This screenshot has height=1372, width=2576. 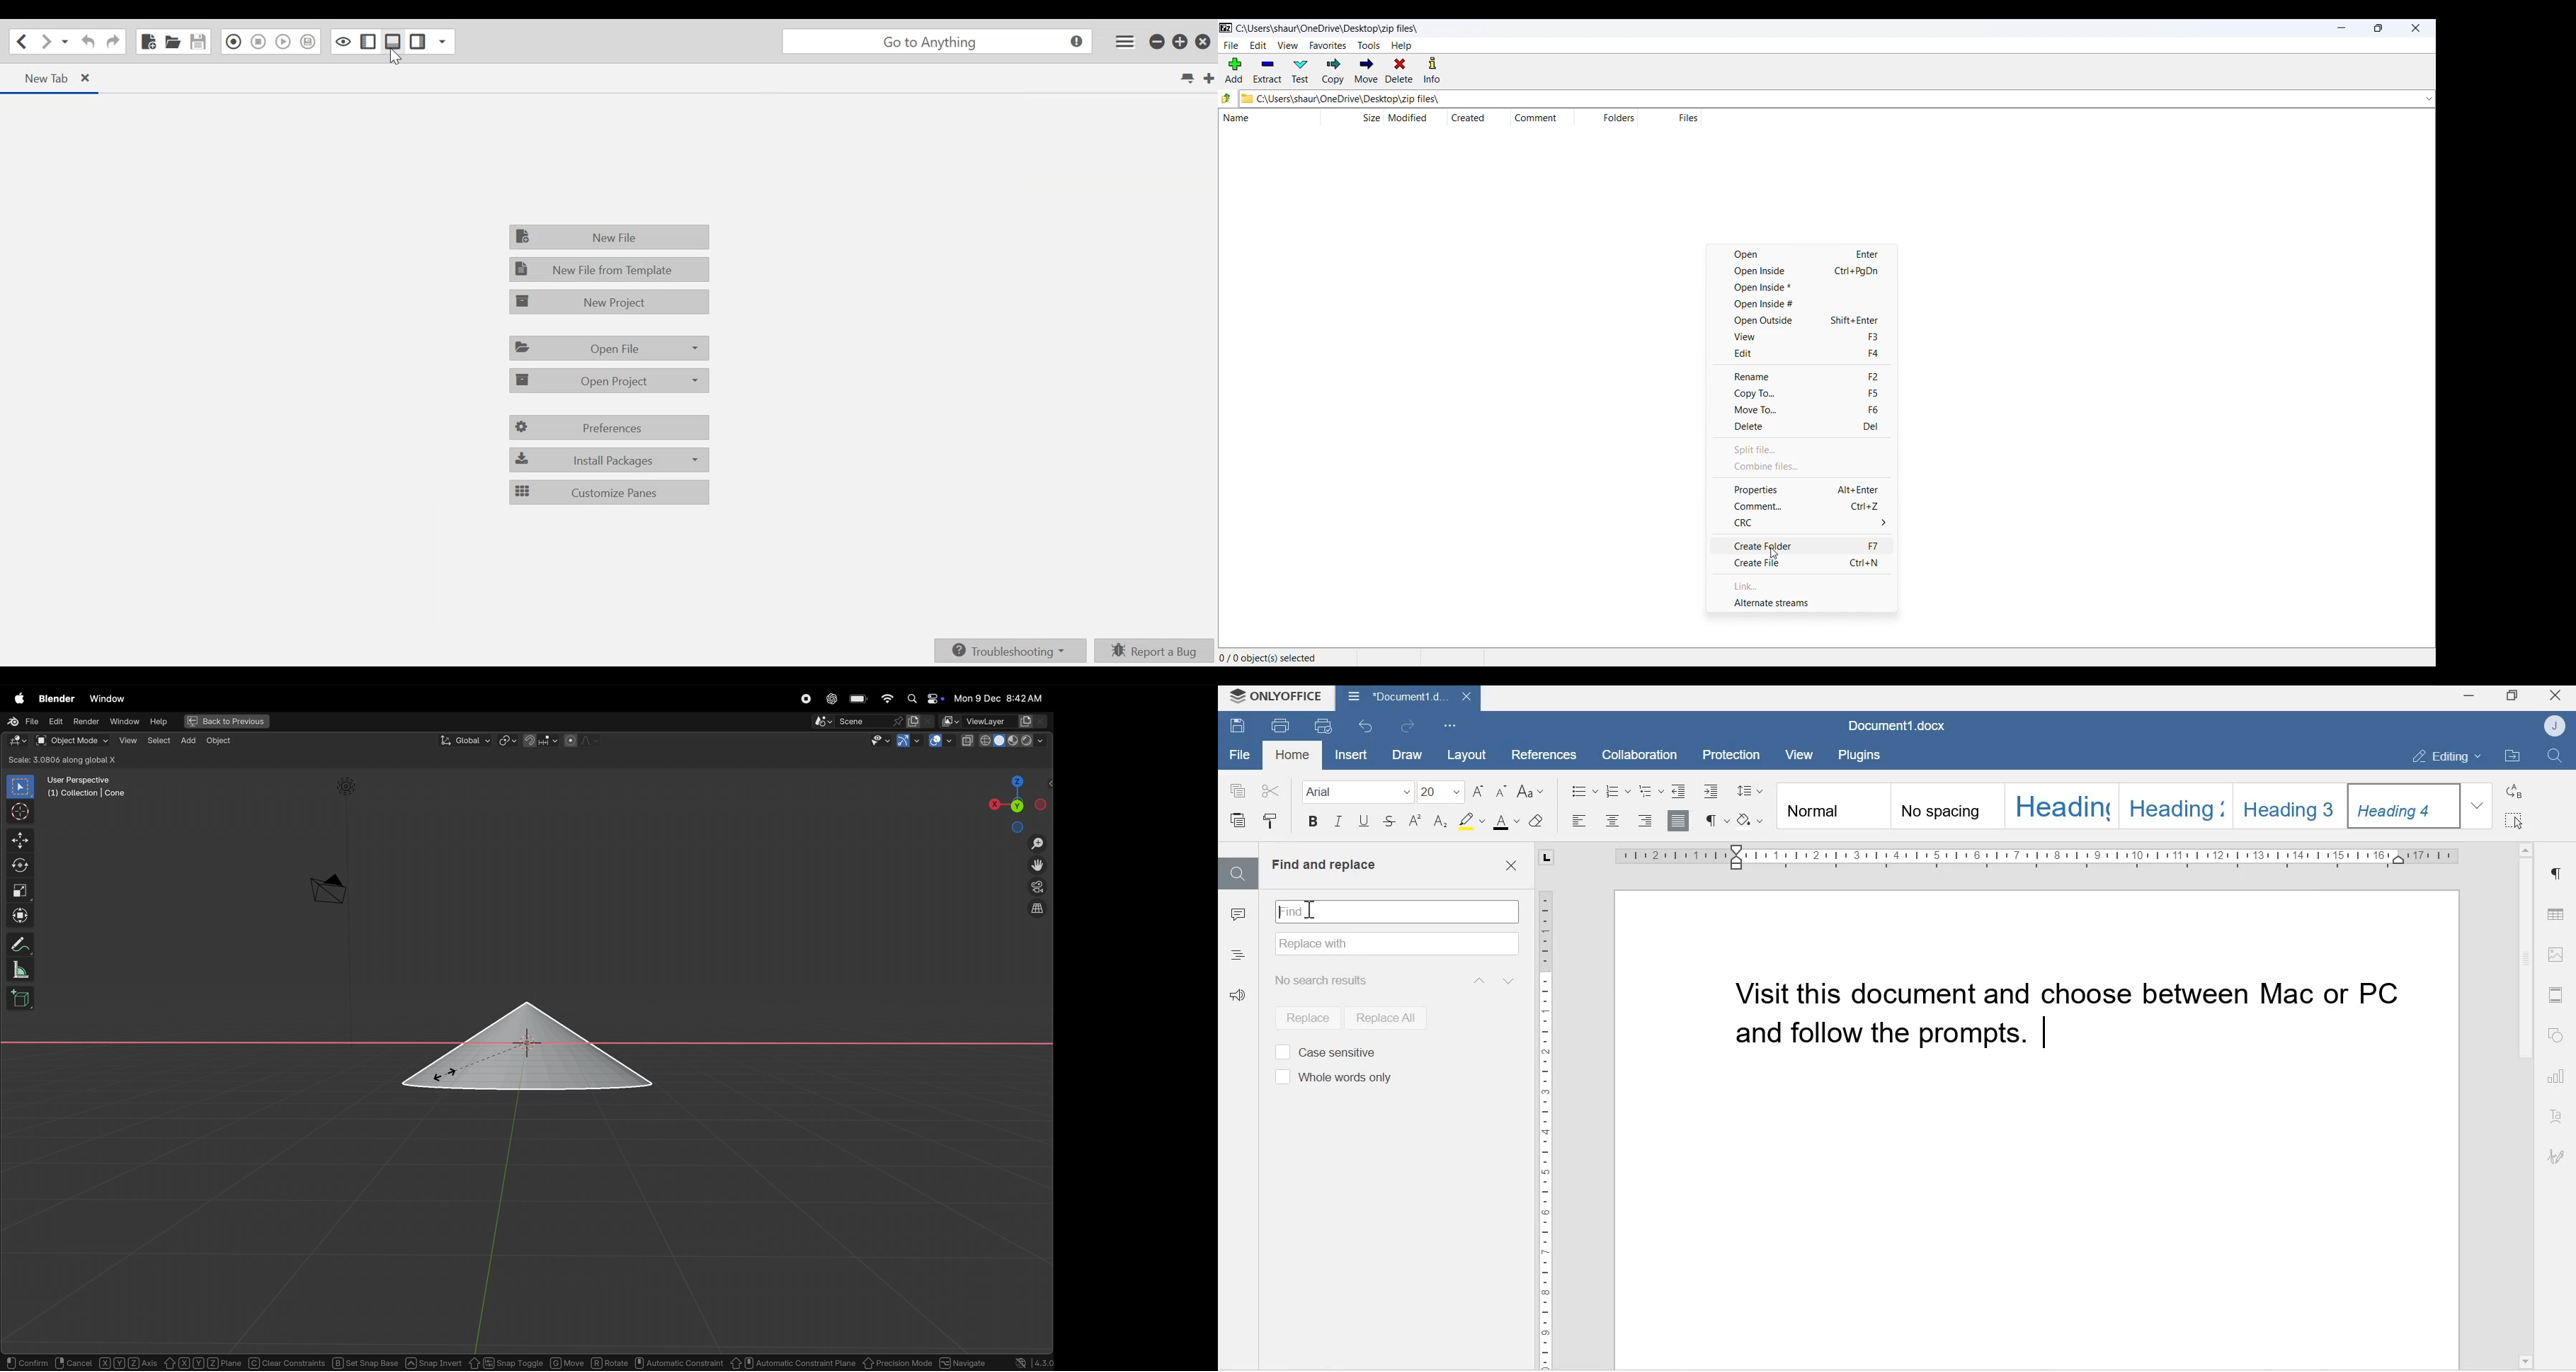 I want to click on Charts, so click(x=2558, y=1078).